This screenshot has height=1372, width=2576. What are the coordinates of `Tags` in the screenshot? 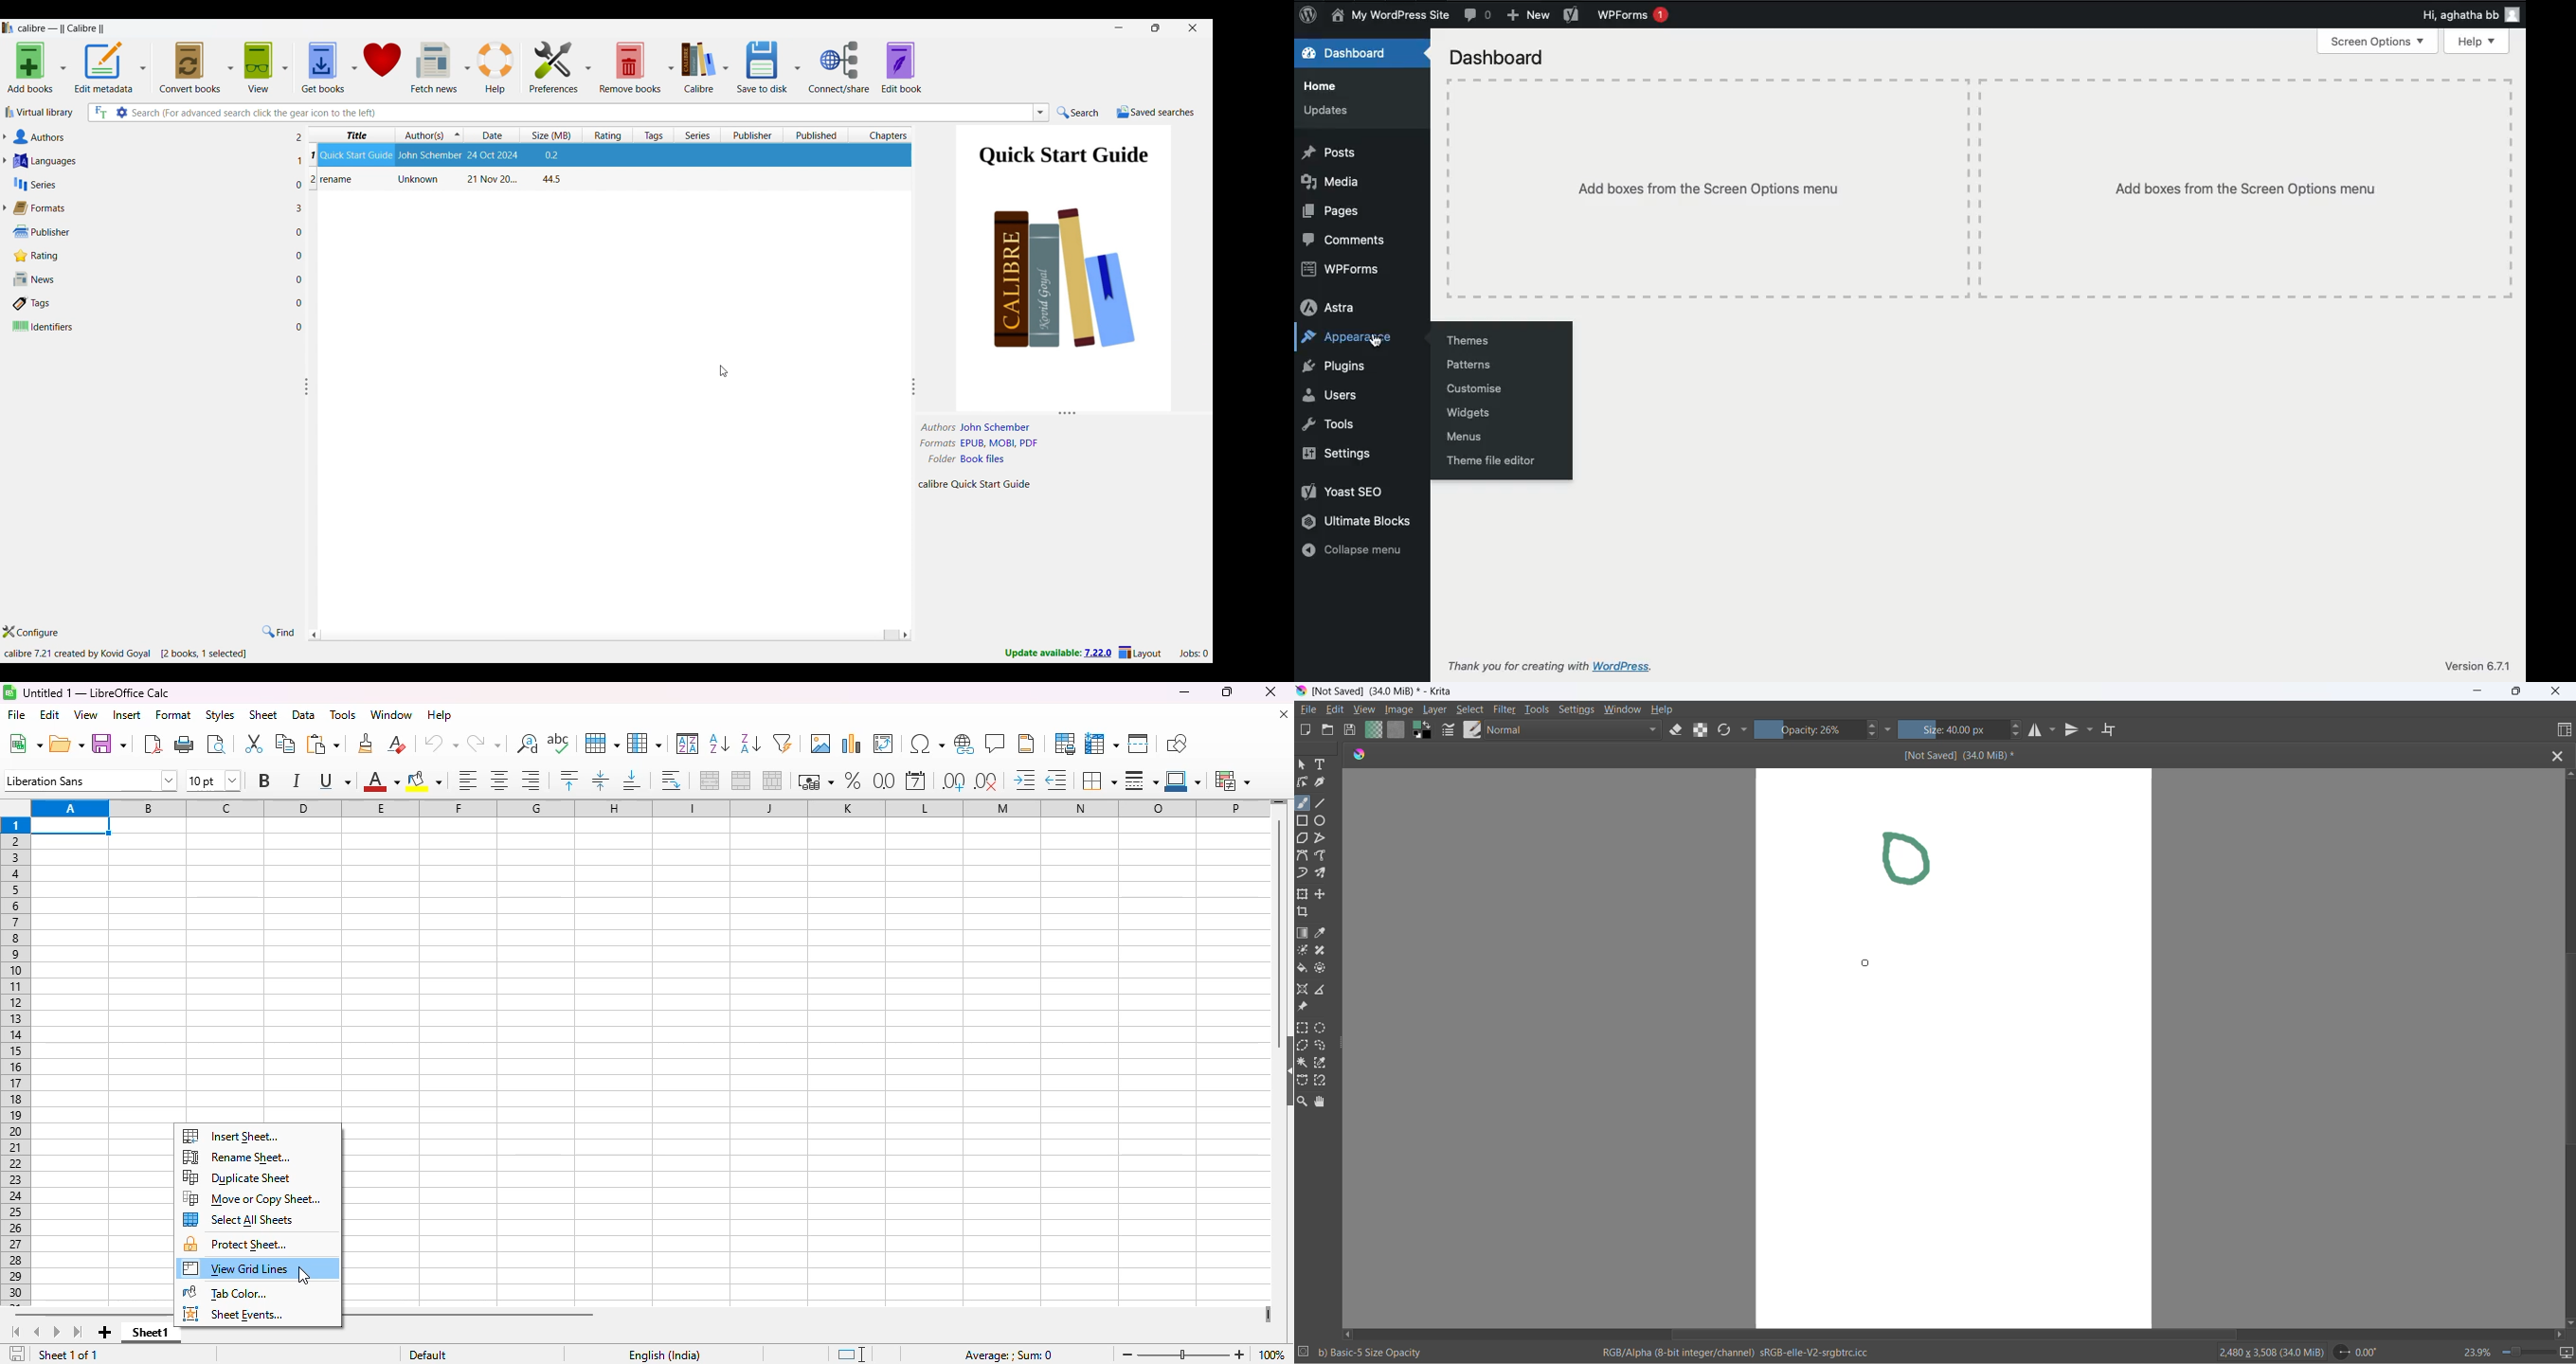 It's located at (150, 303).